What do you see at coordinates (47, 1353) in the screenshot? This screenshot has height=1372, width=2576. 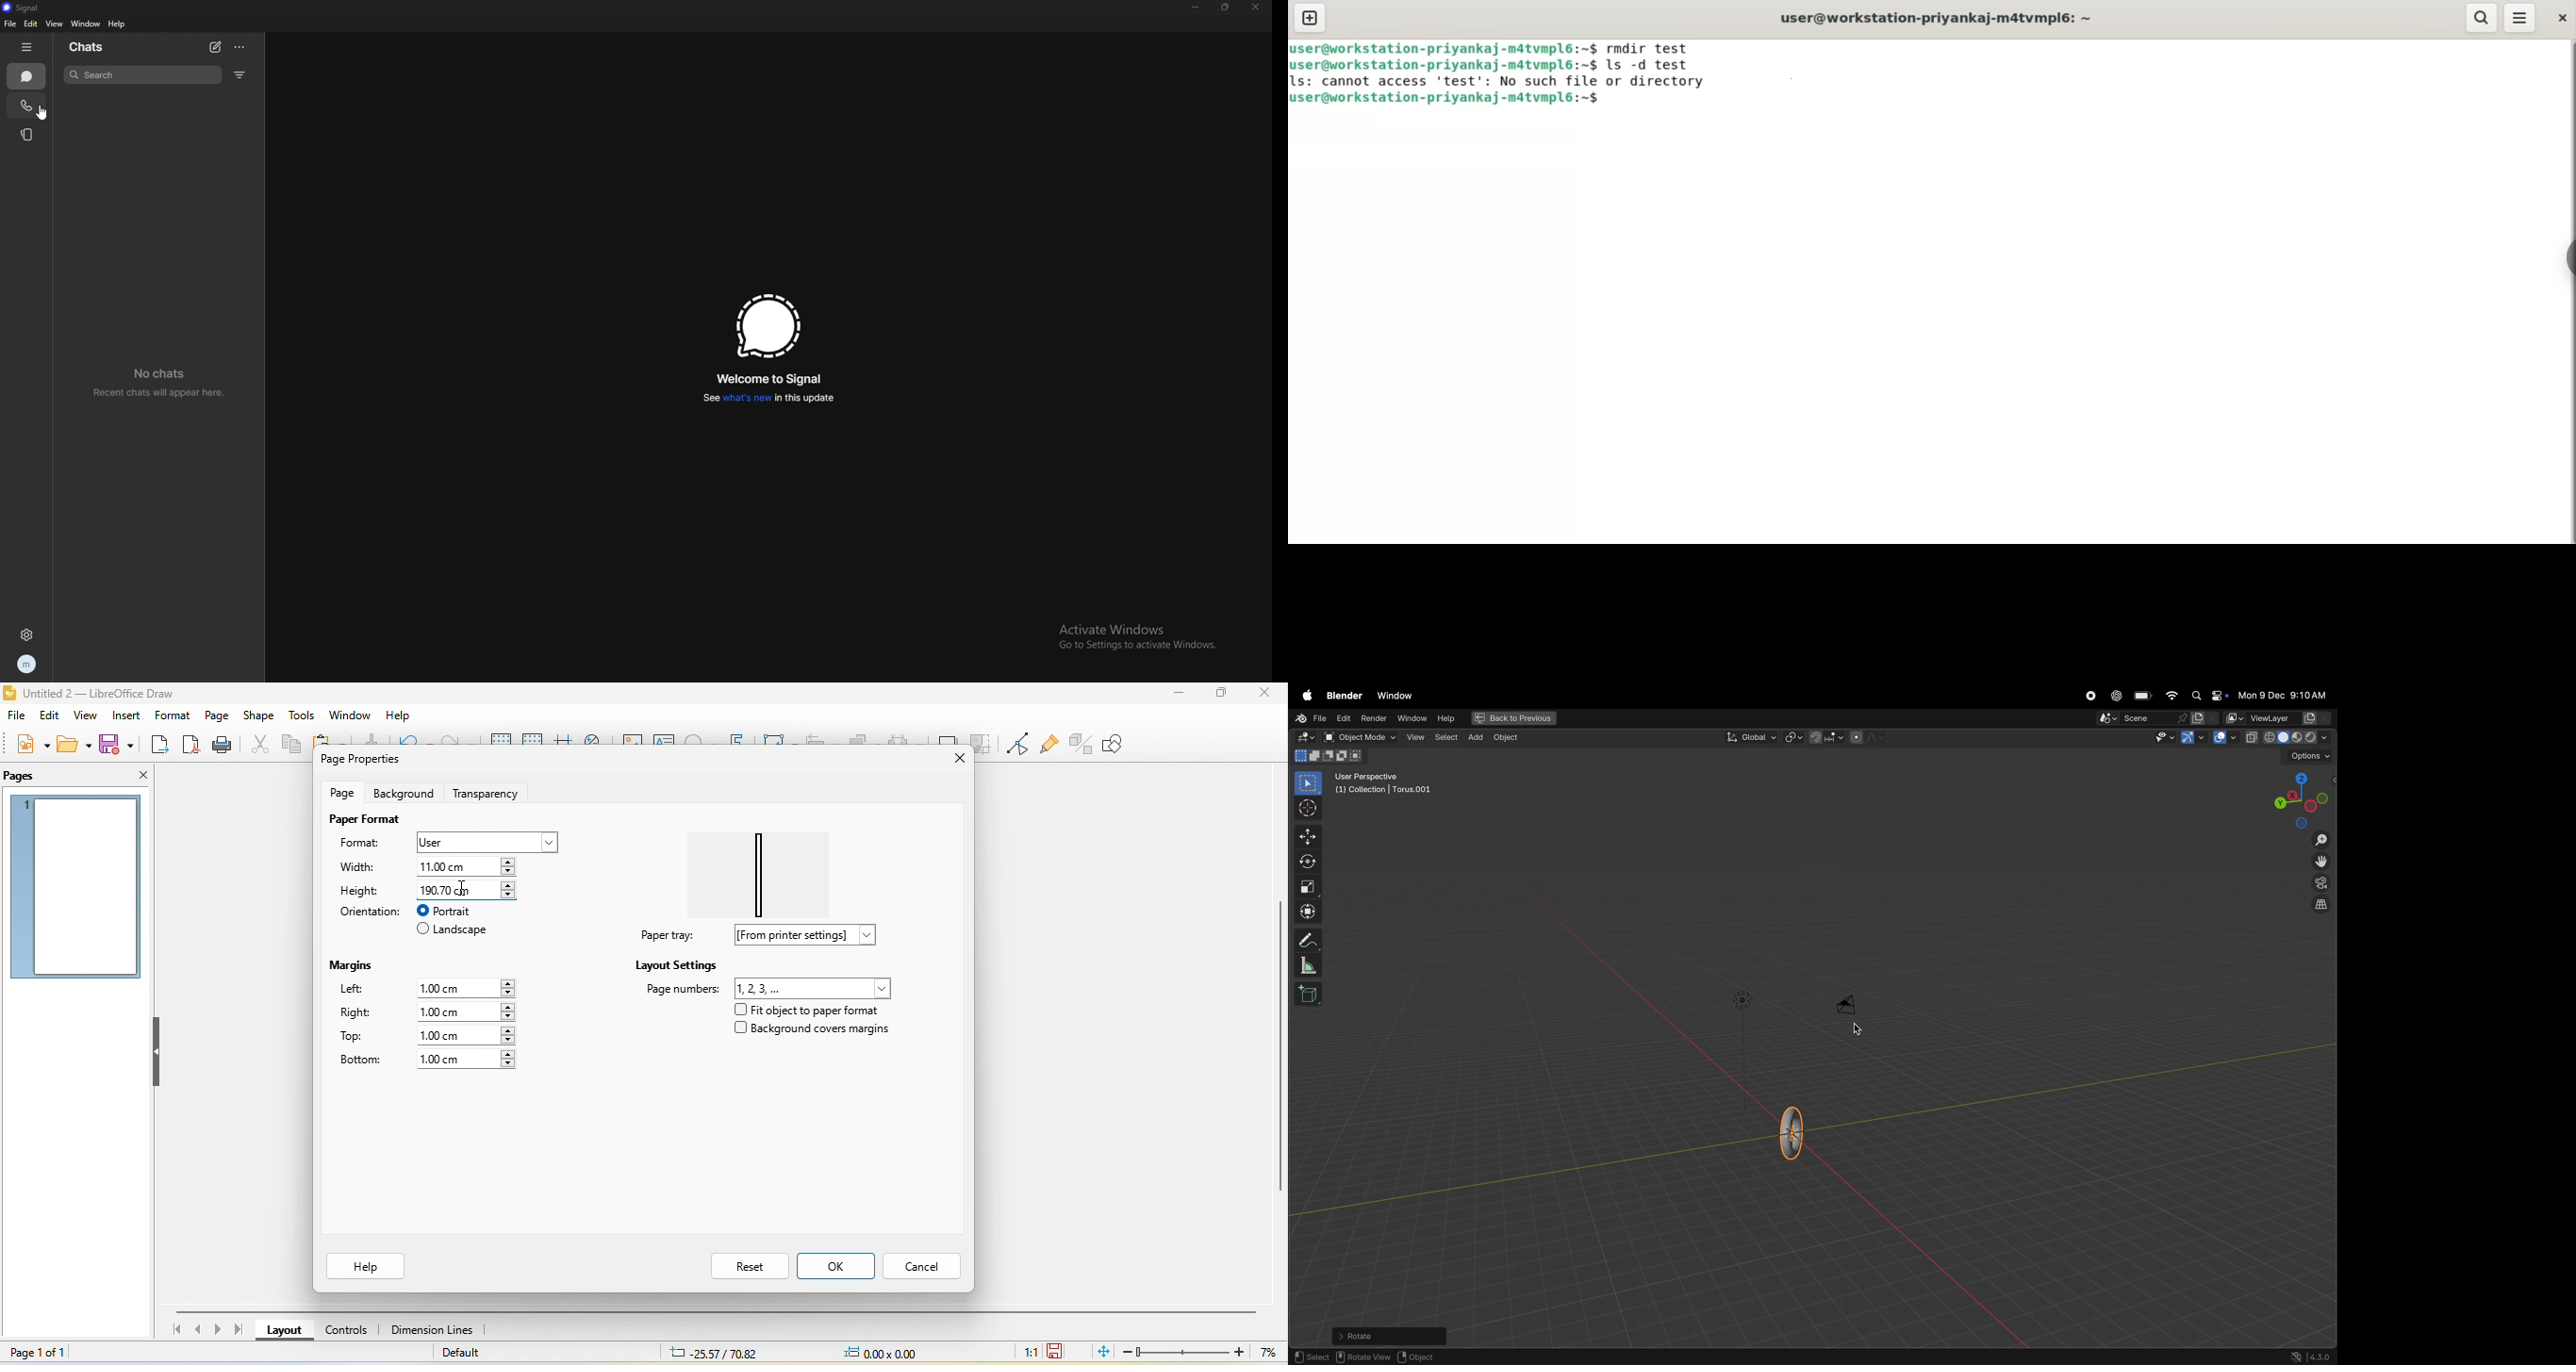 I see `page 1 of 1` at bounding box center [47, 1353].